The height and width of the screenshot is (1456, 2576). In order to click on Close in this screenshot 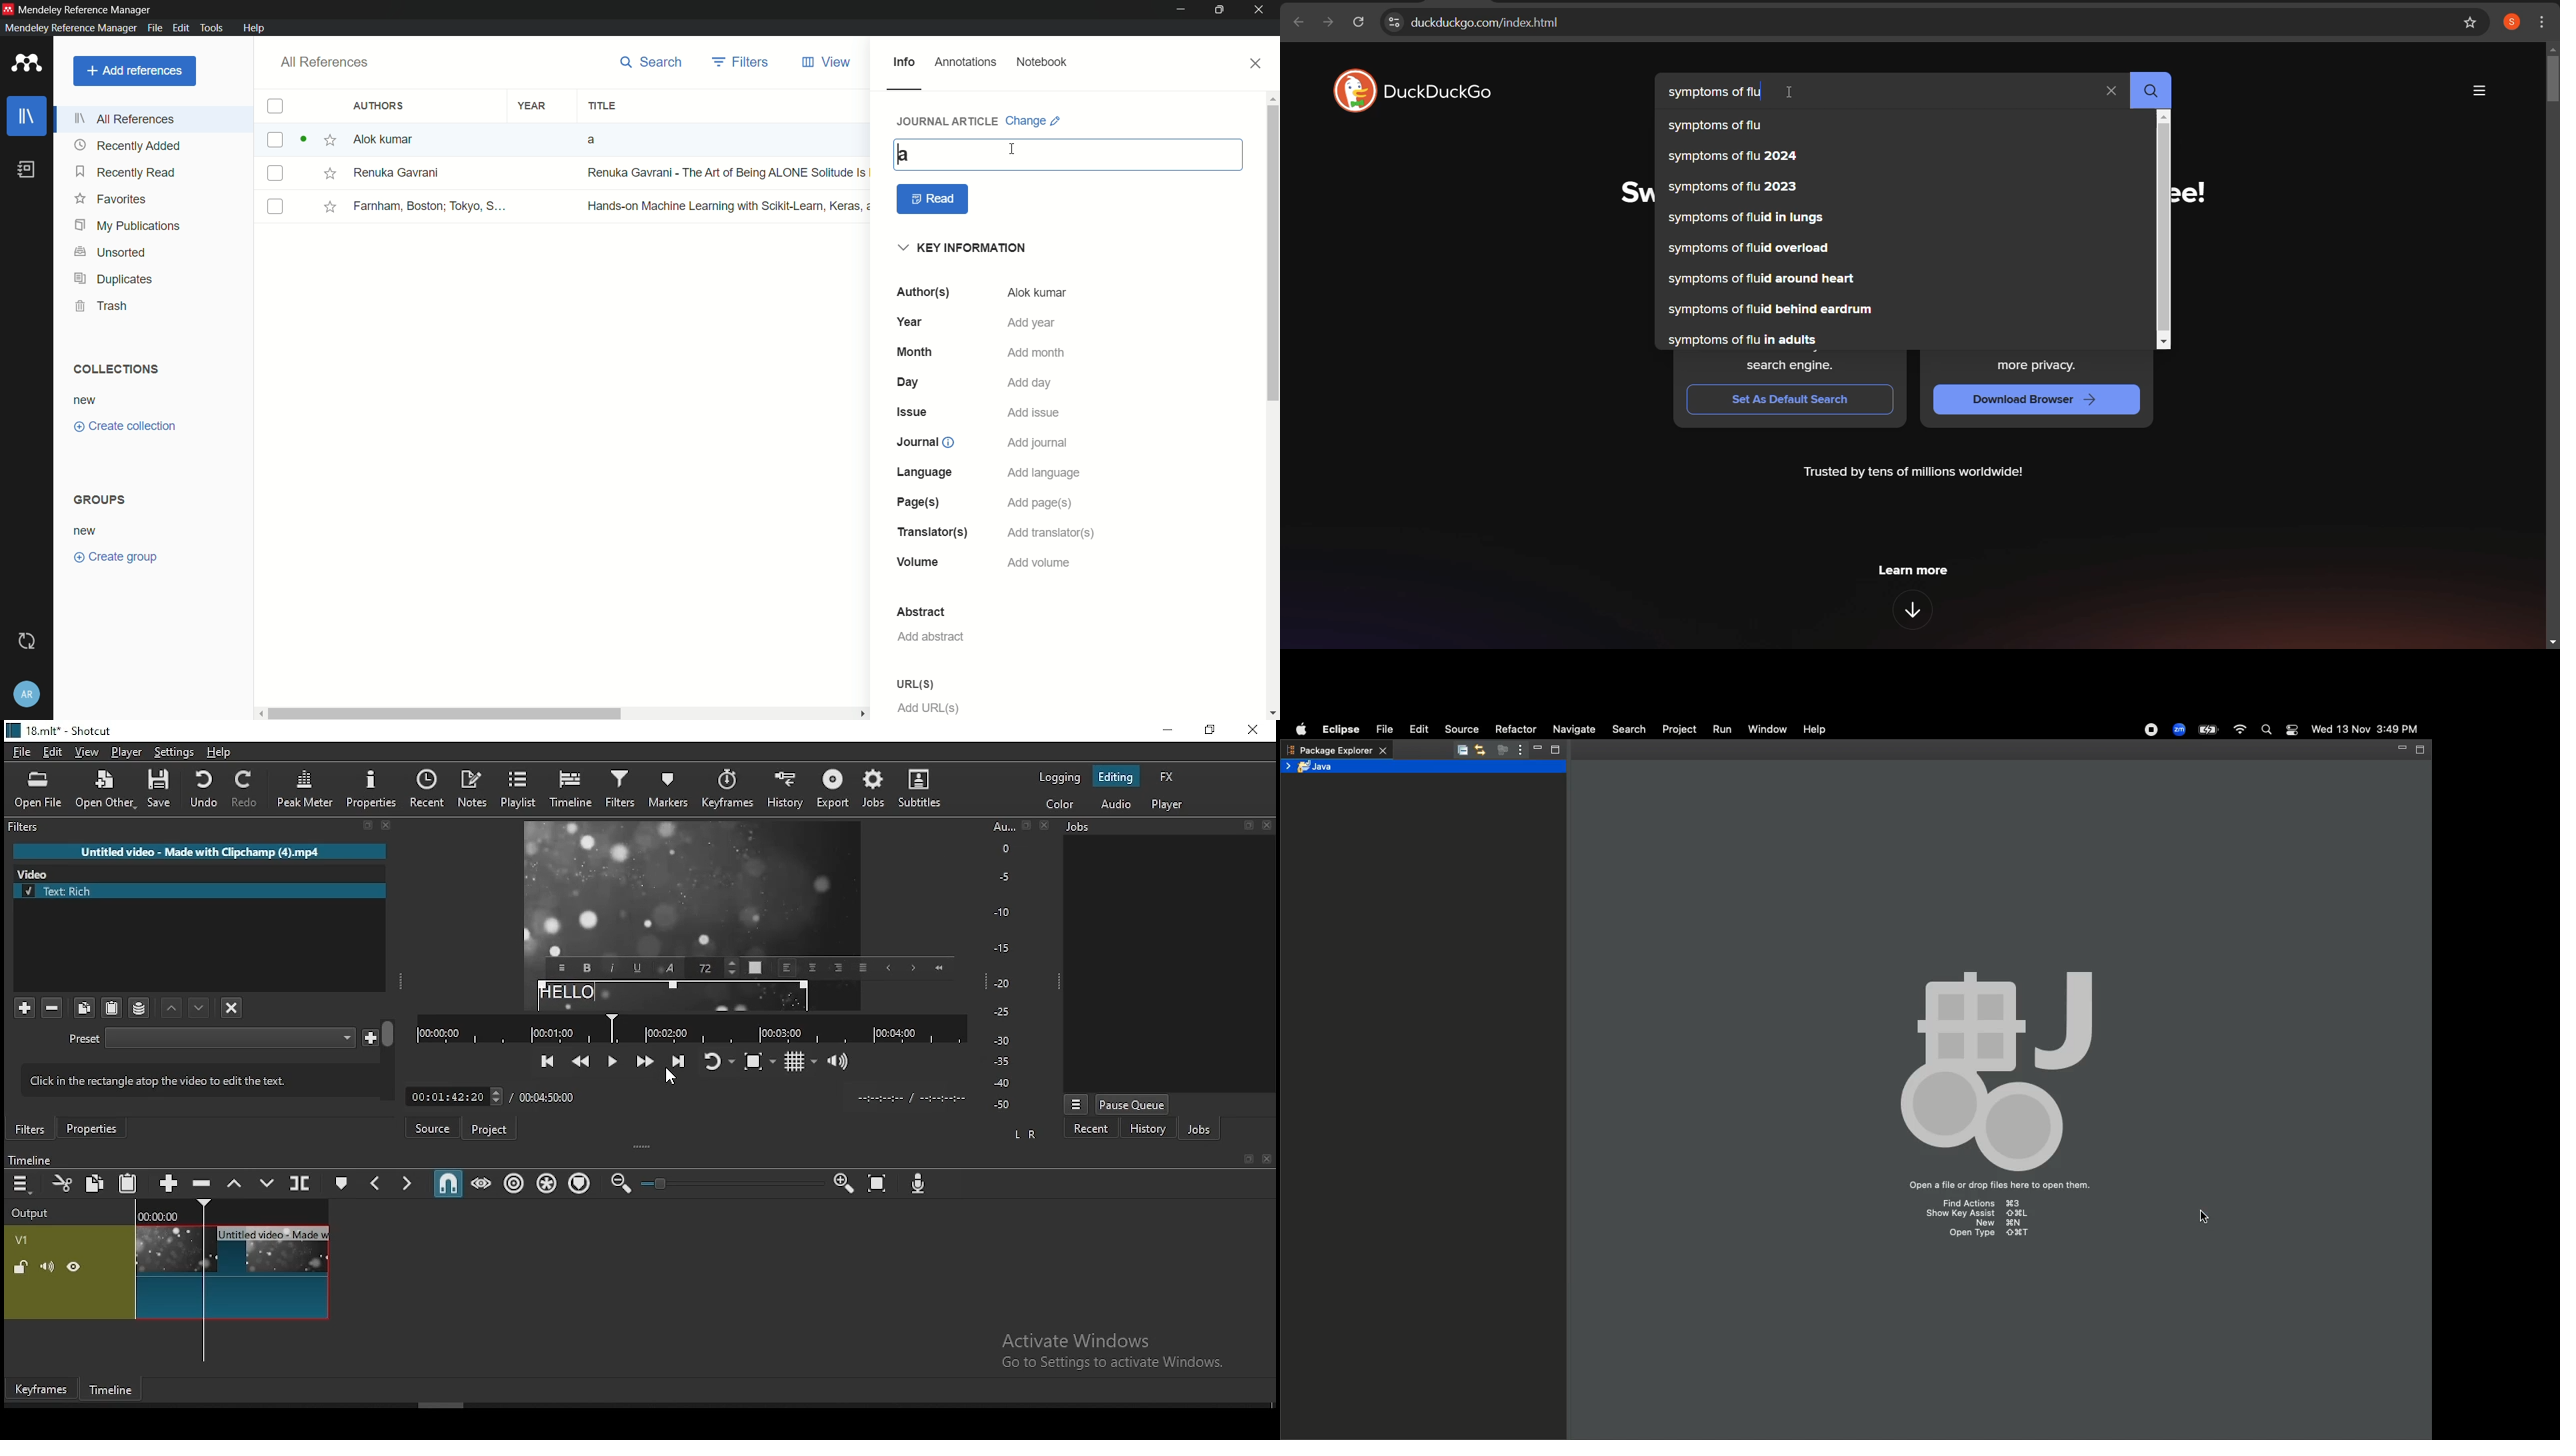, I will do `click(1266, 825)`.